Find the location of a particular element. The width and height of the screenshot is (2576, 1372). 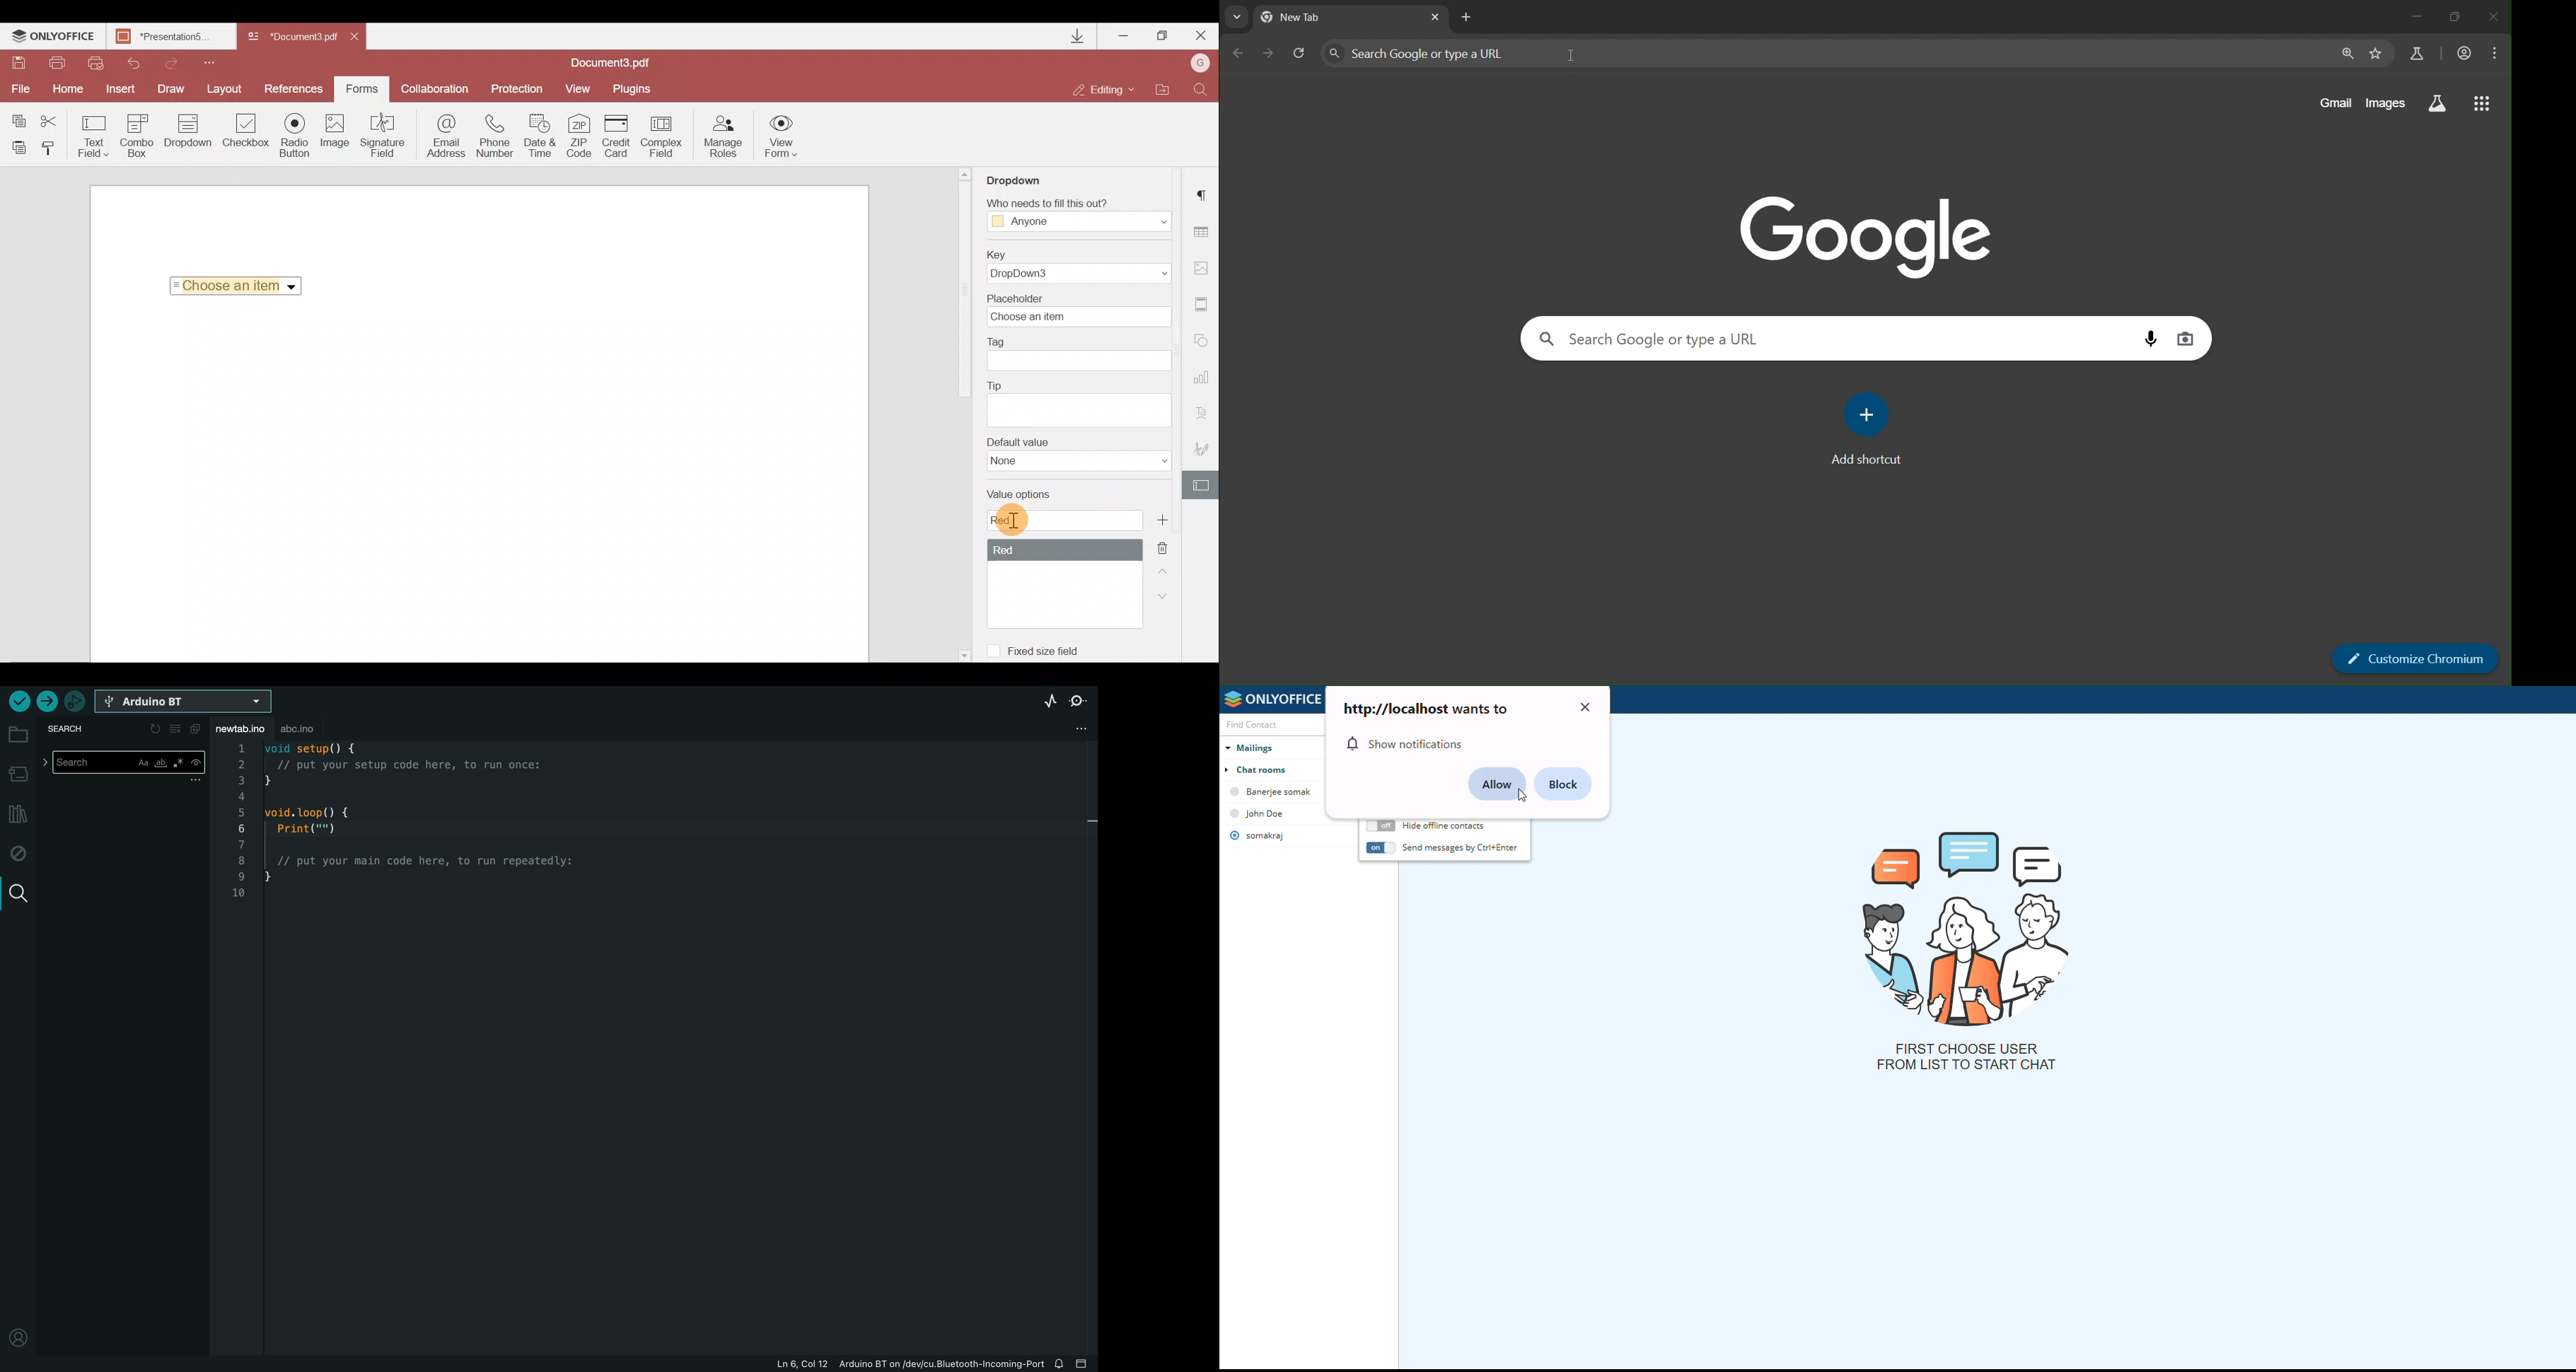

Tag is located at coordinates (1085, 355).